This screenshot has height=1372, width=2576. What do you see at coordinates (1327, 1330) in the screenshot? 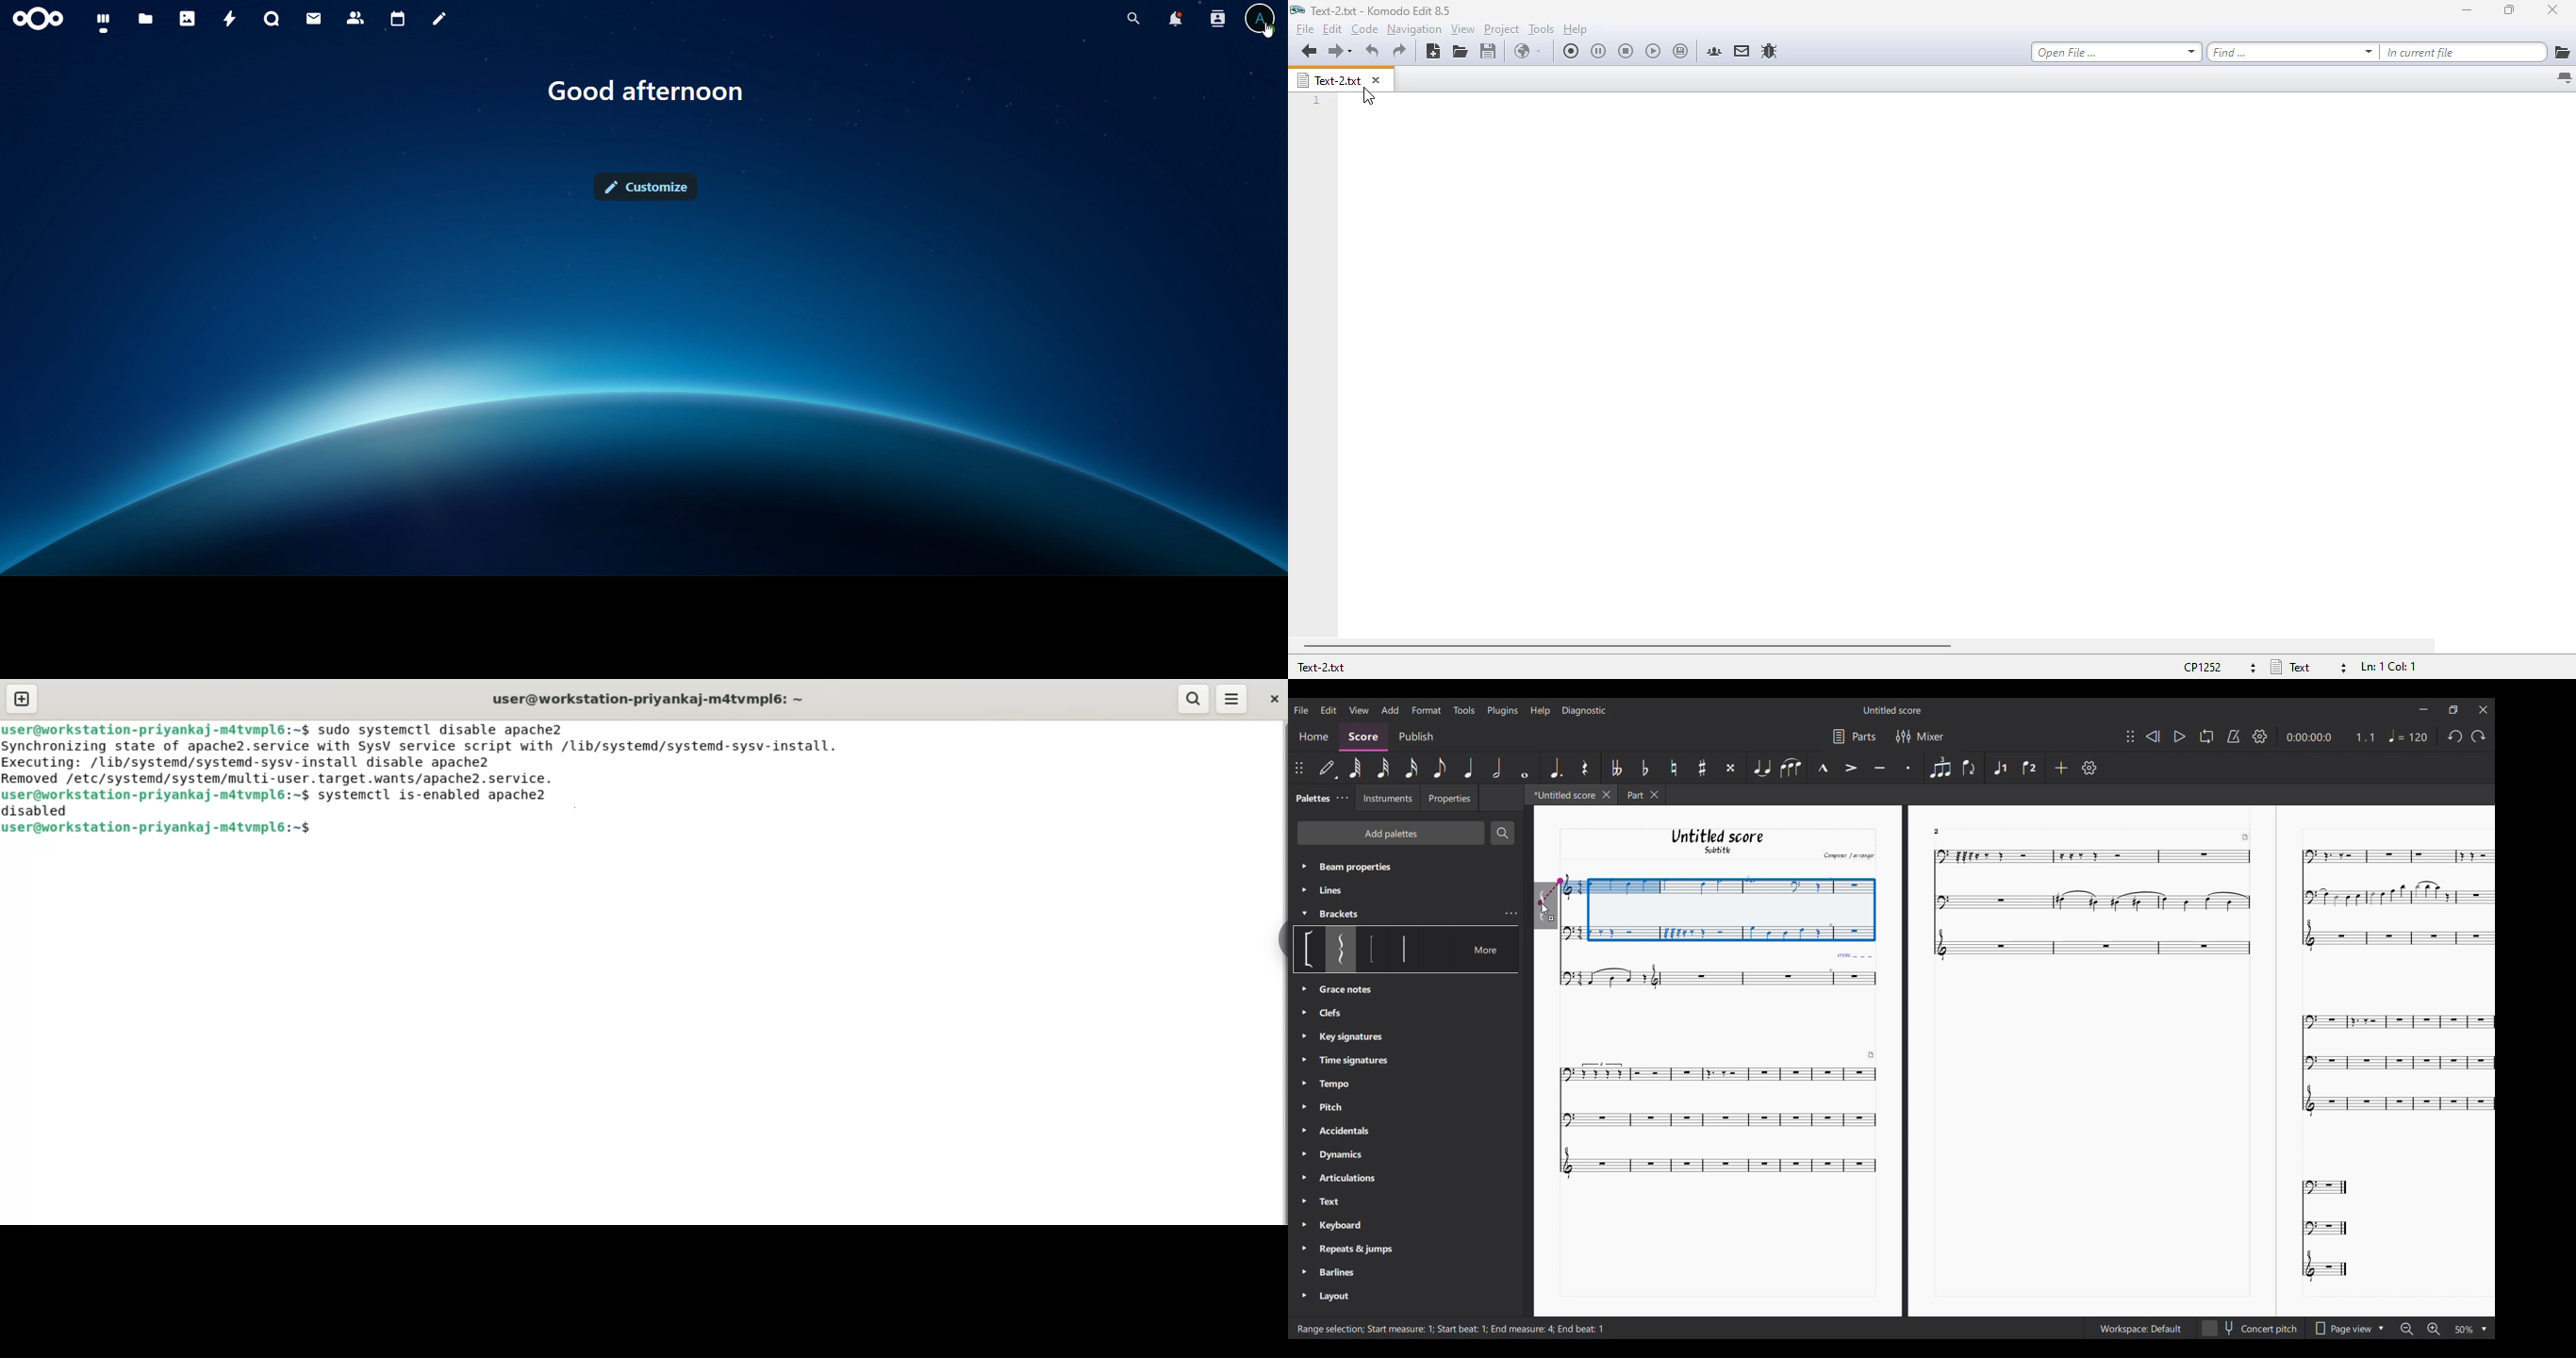
I see `range selection ;` at bounding box center [1327, 1330].